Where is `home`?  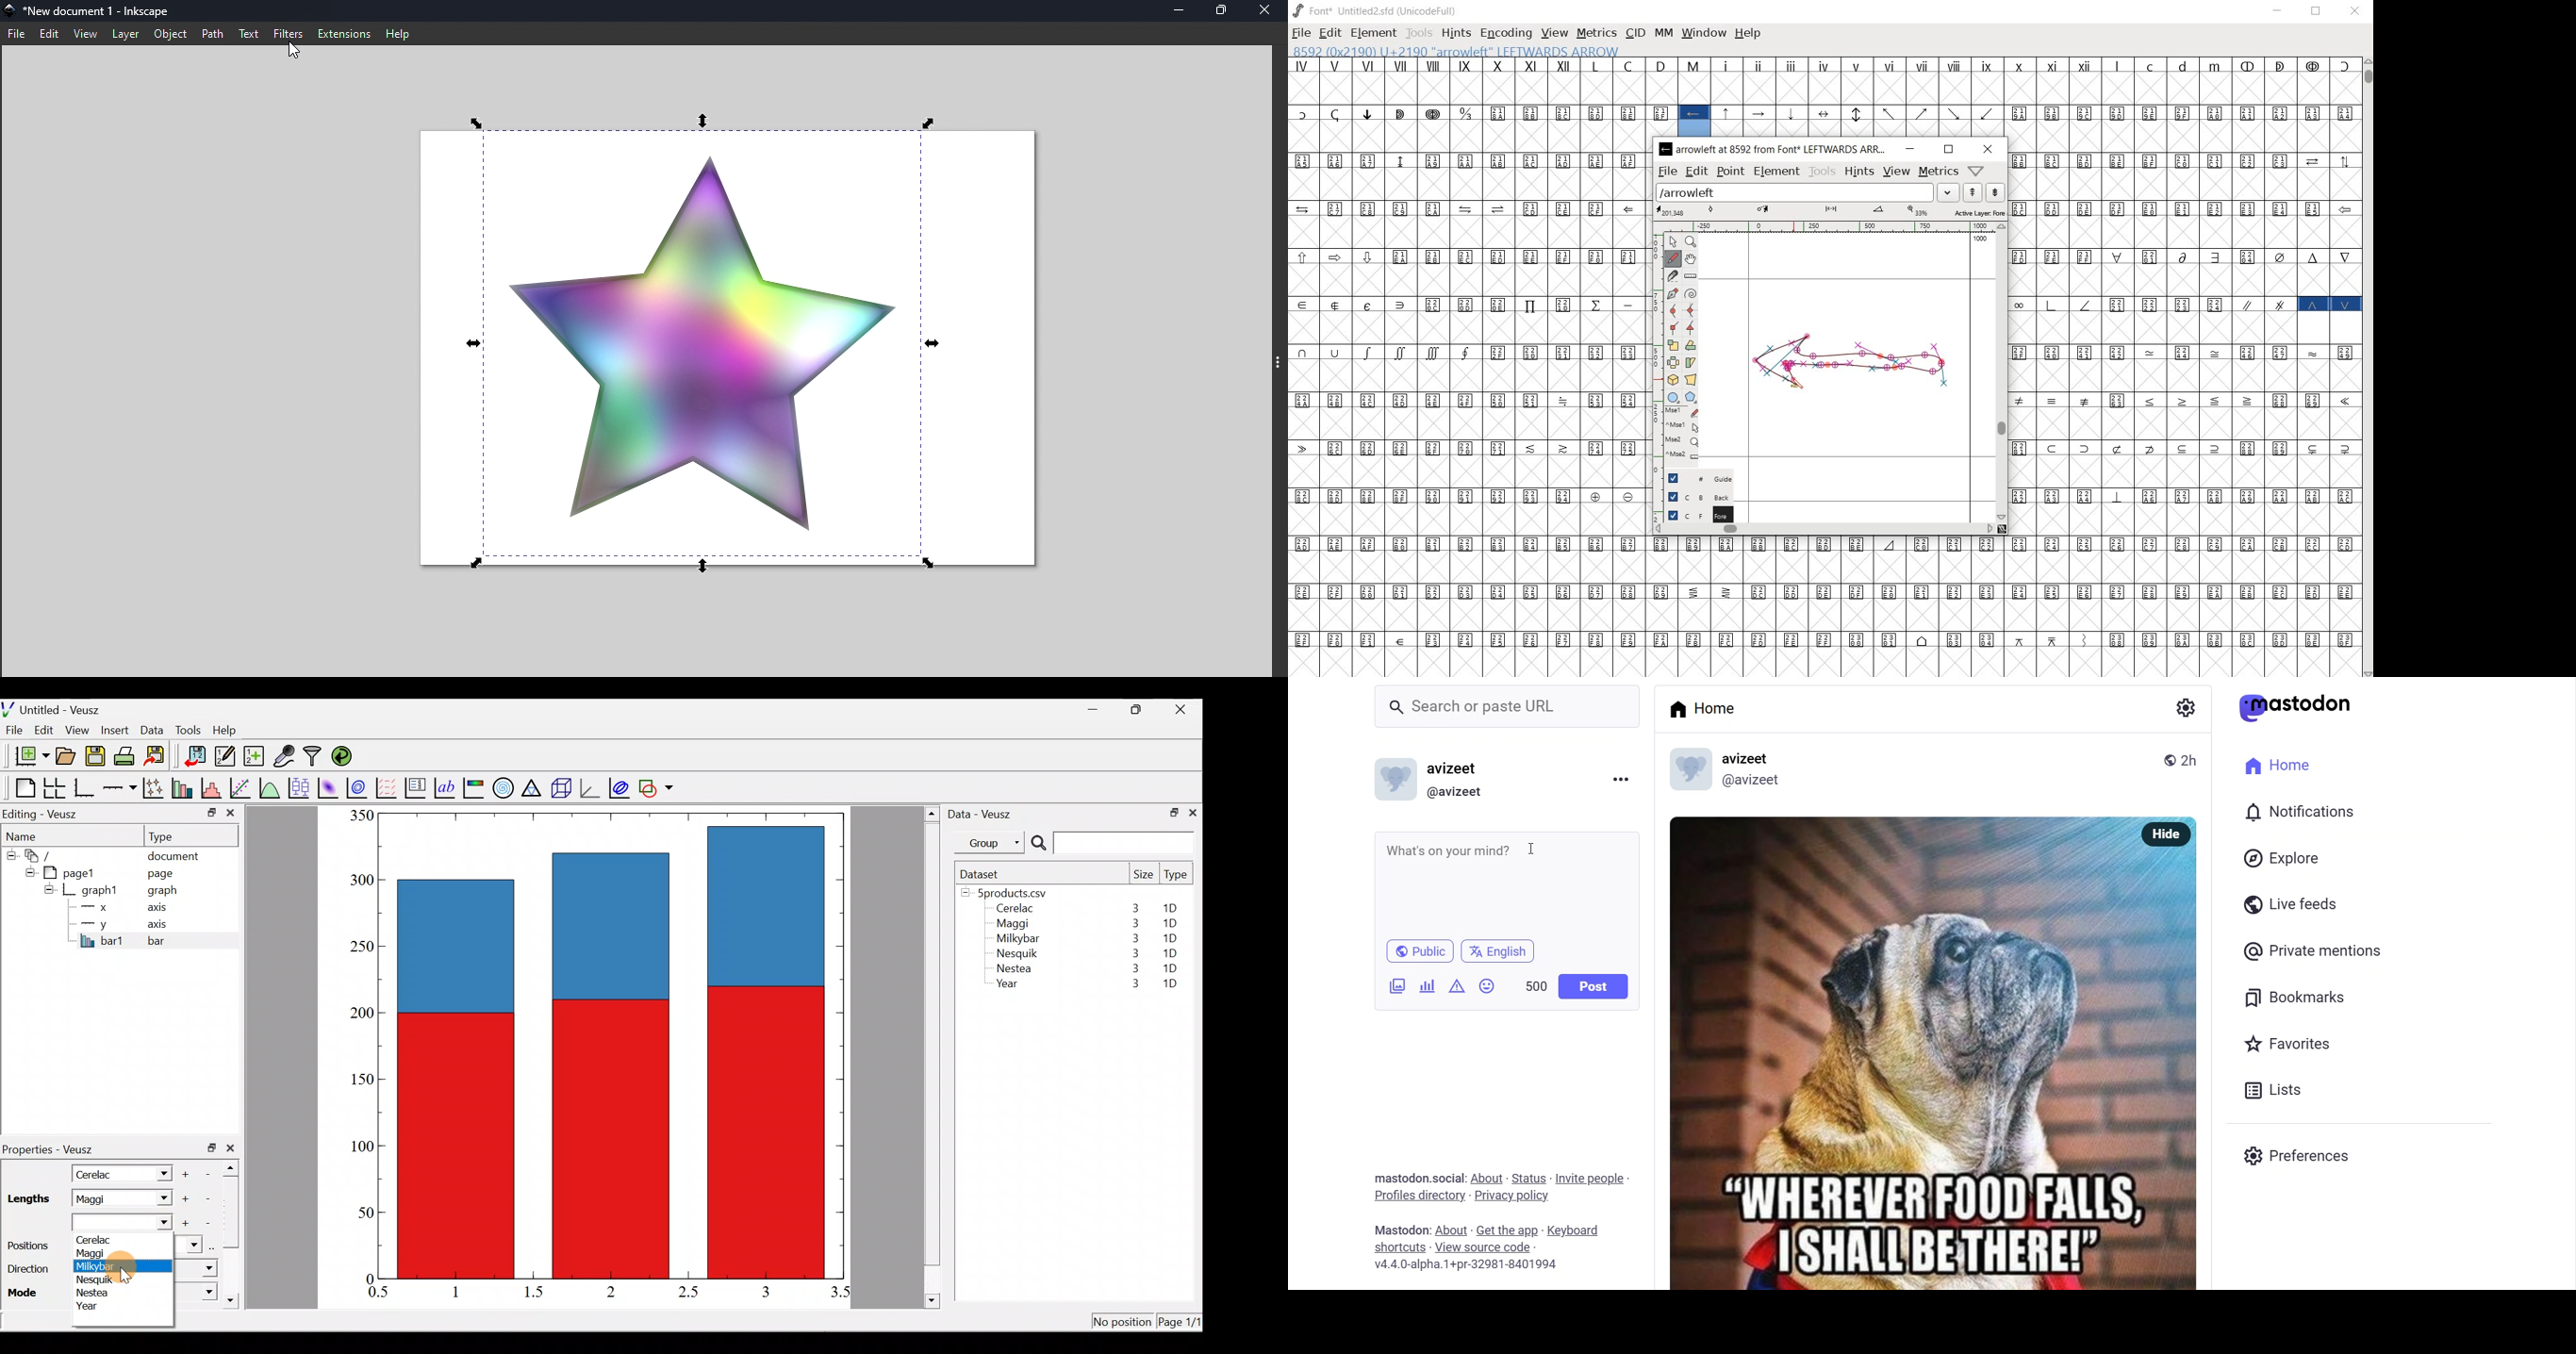 home is located at coordinates (2283, 765).